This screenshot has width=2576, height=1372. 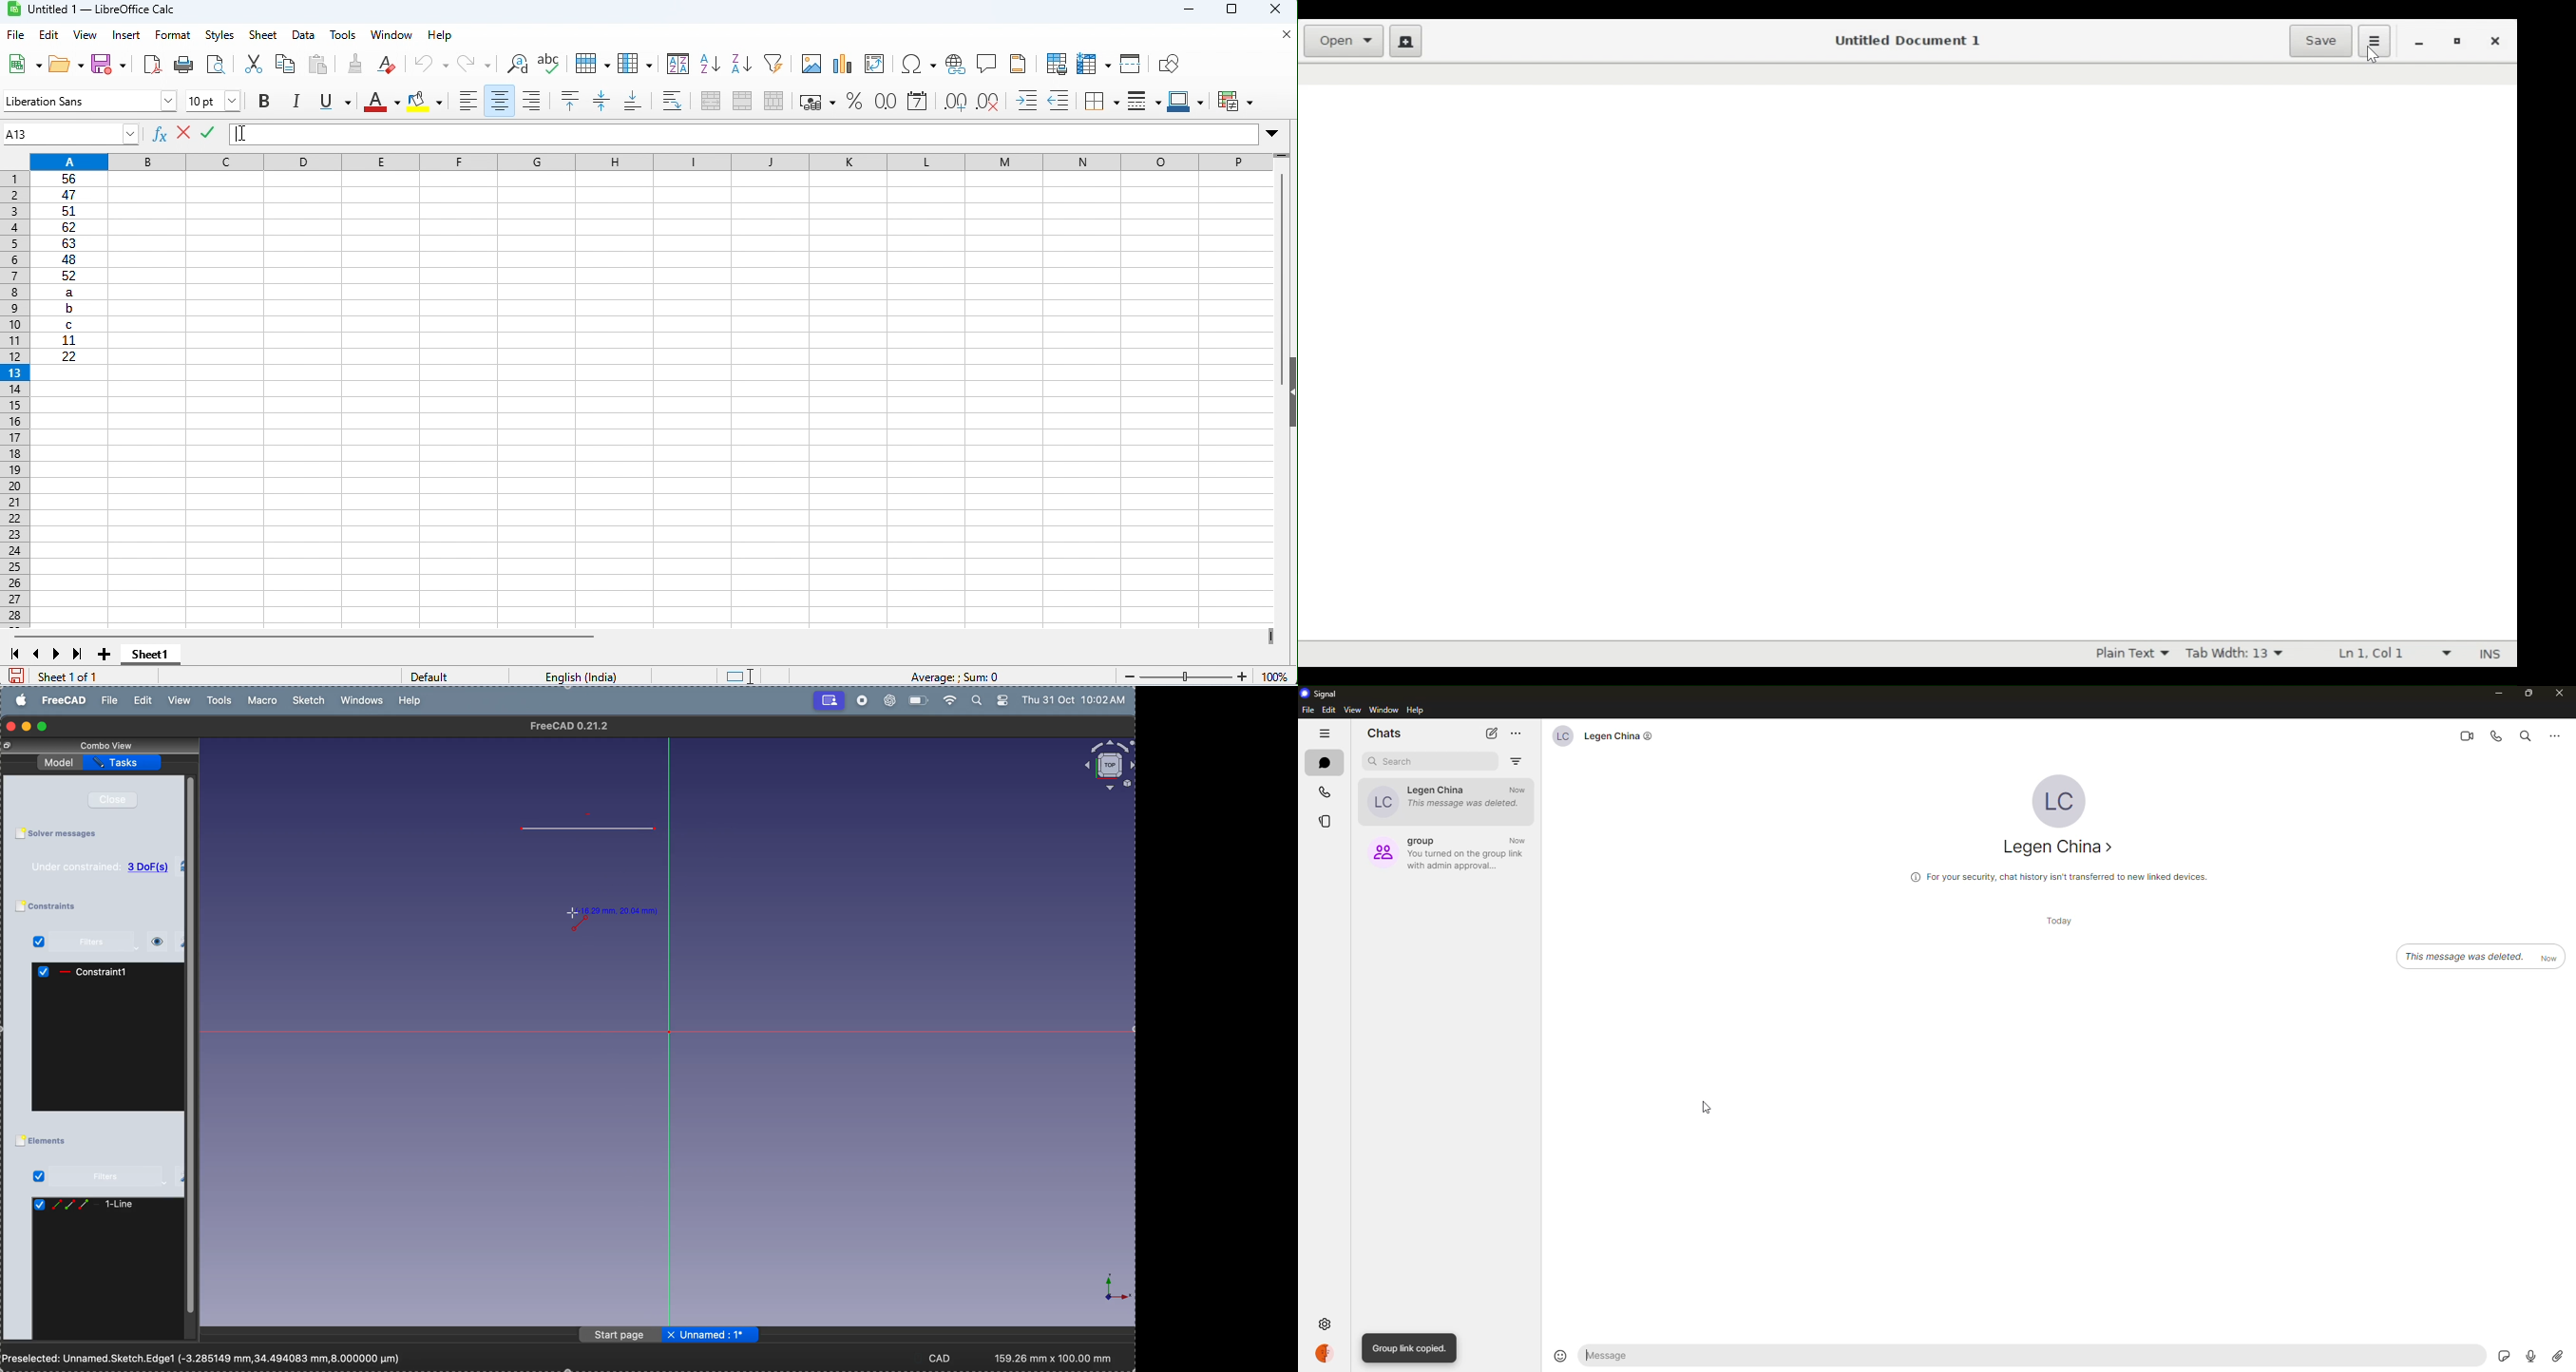 I want to click on edit, so click(x=48, y=34).